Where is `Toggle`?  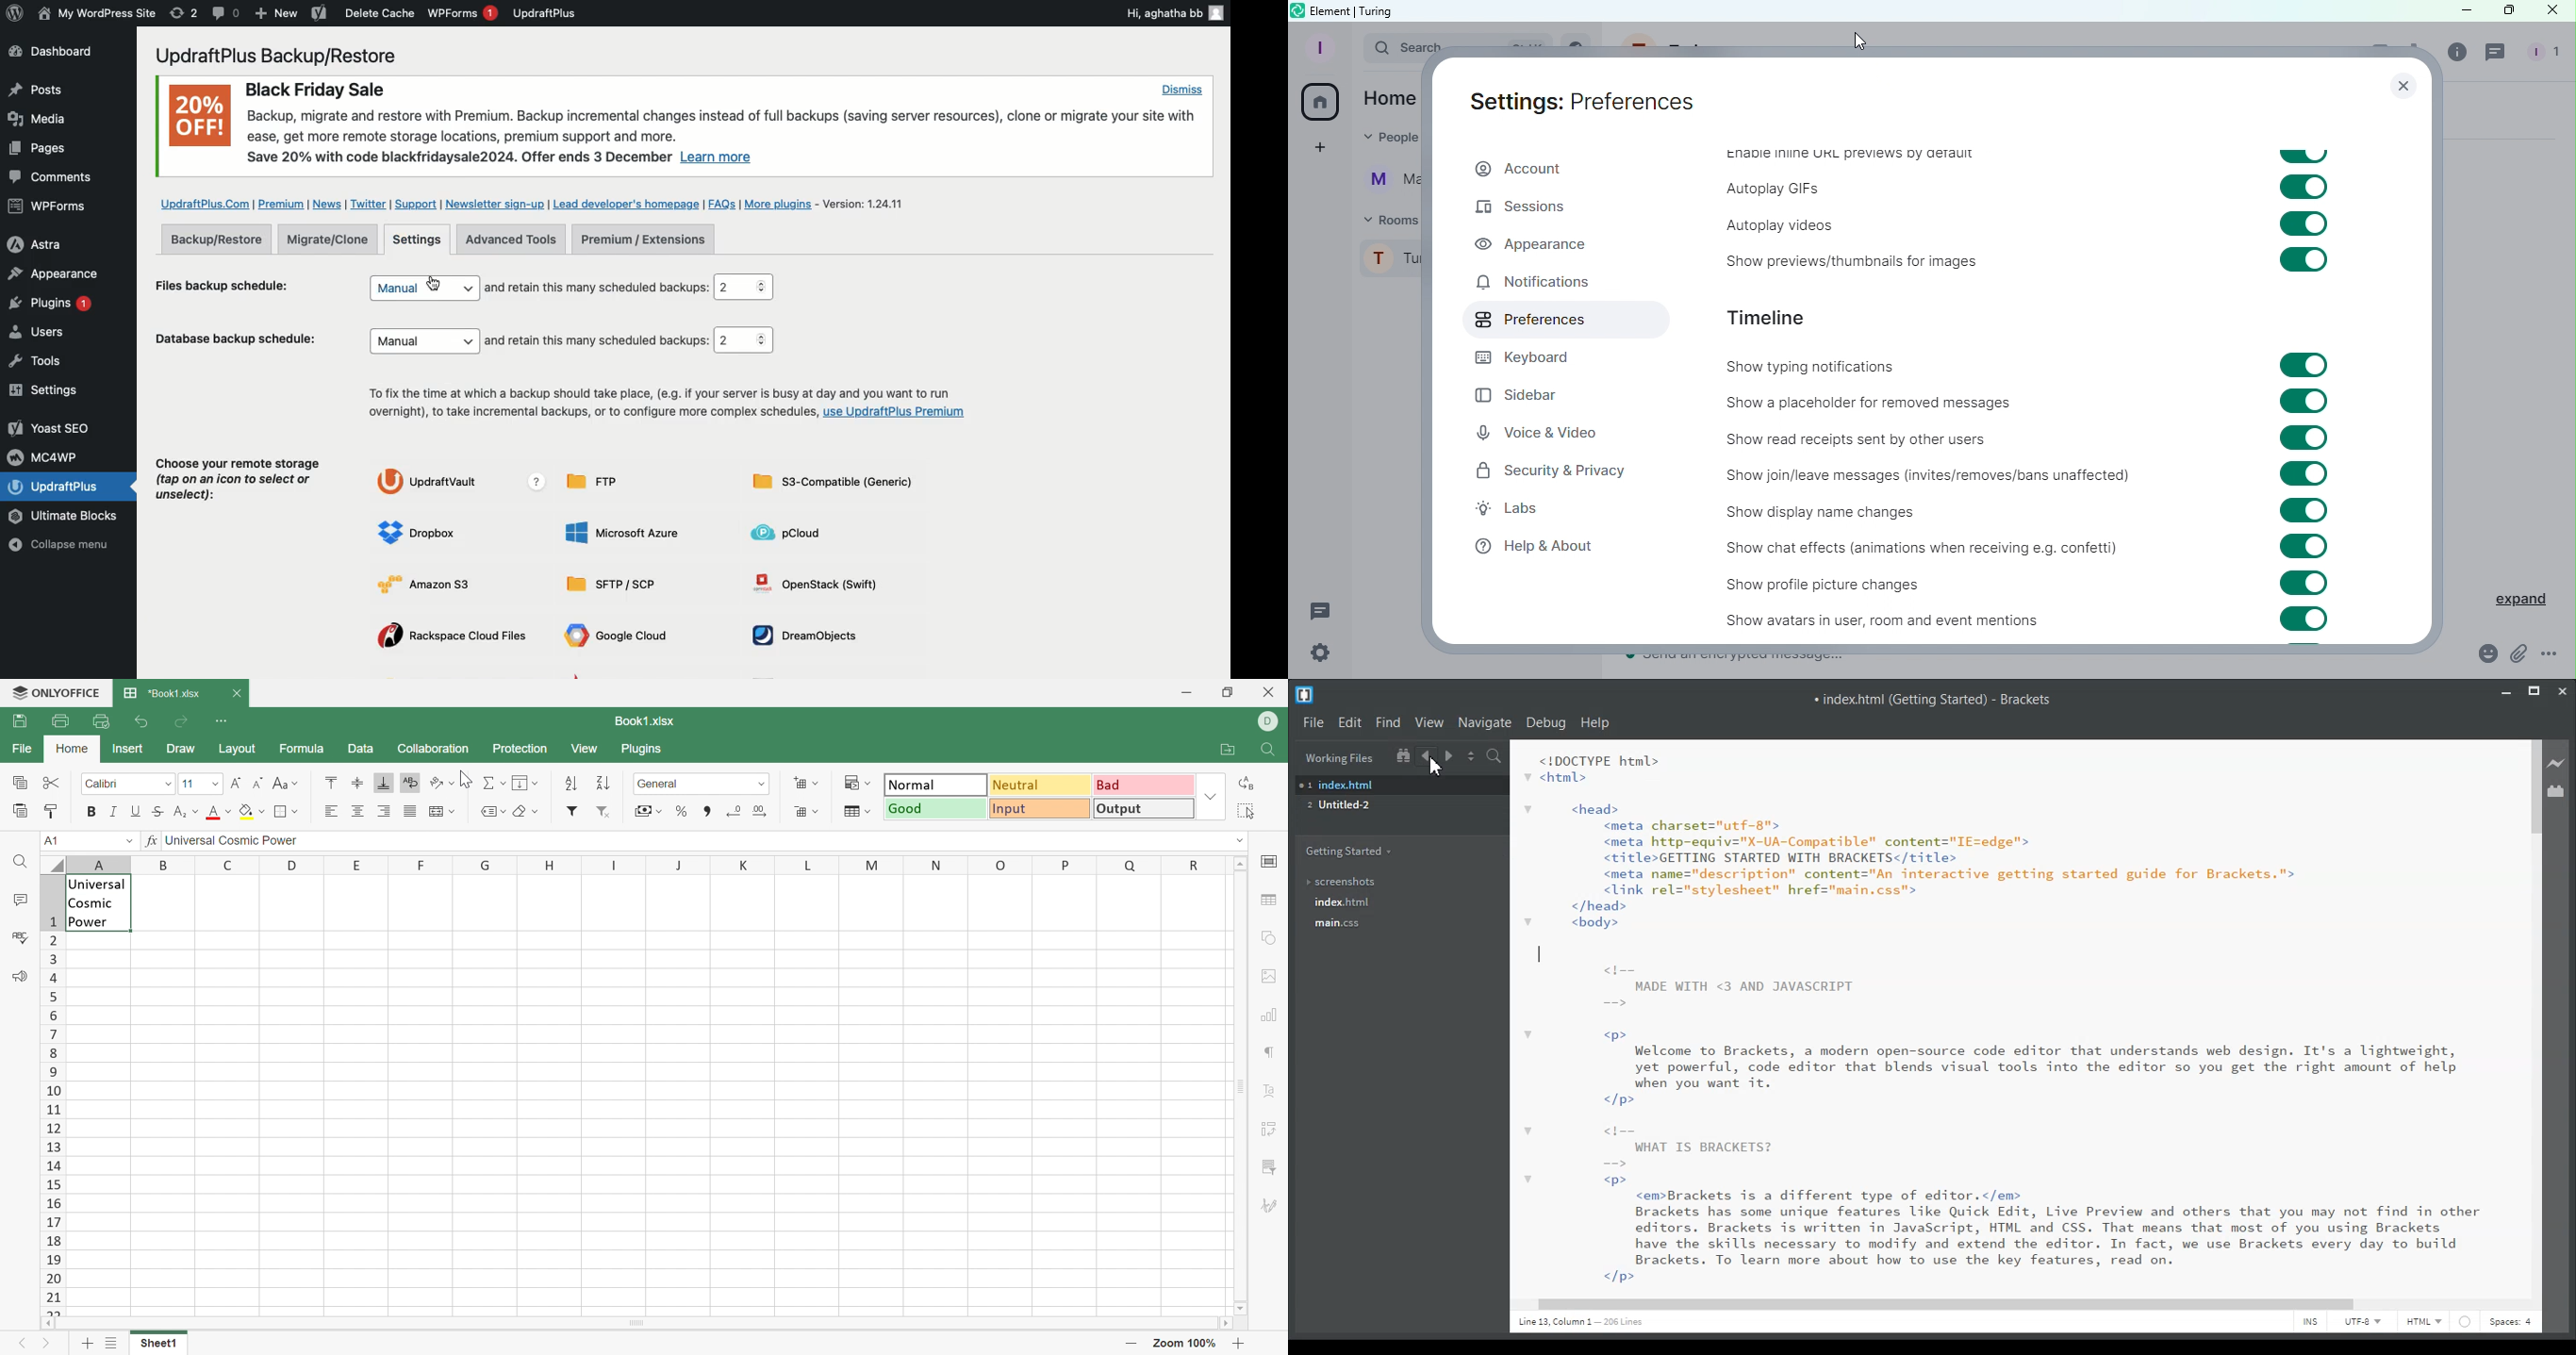
Toggle is located at coordinates (2304, 188).